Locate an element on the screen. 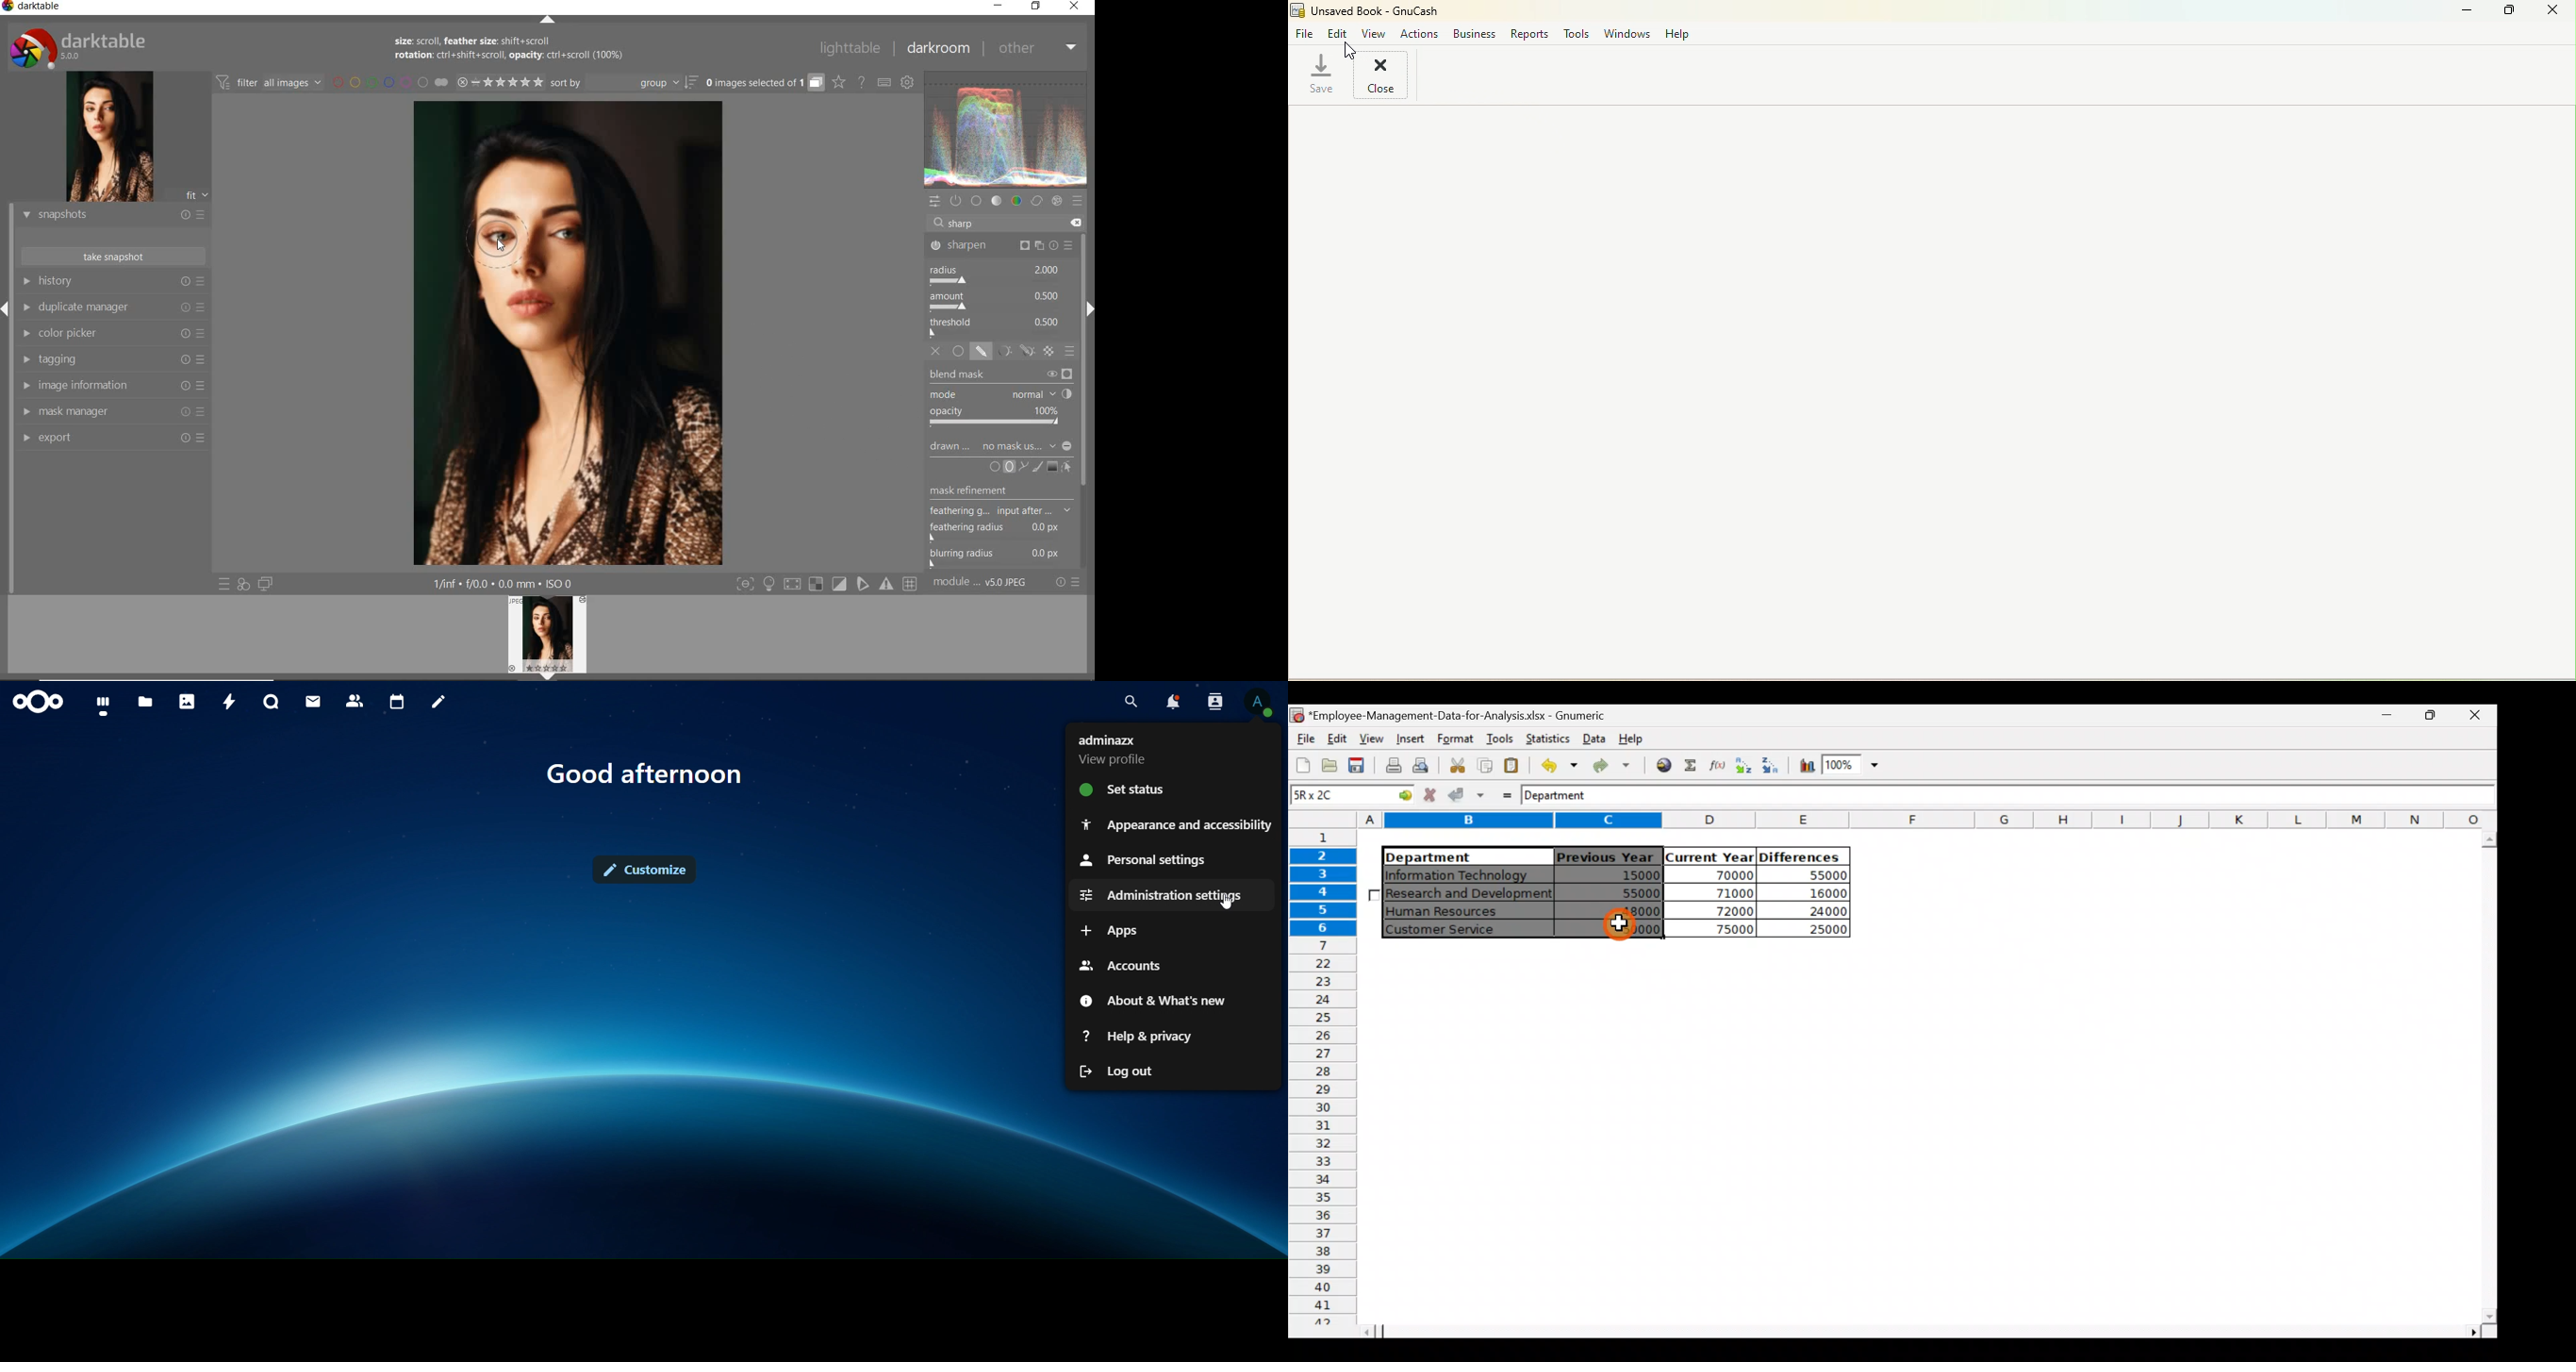 The height and width of the screenshot is (1372, 2576). Research and Development is located at coordinates (1470, 895).